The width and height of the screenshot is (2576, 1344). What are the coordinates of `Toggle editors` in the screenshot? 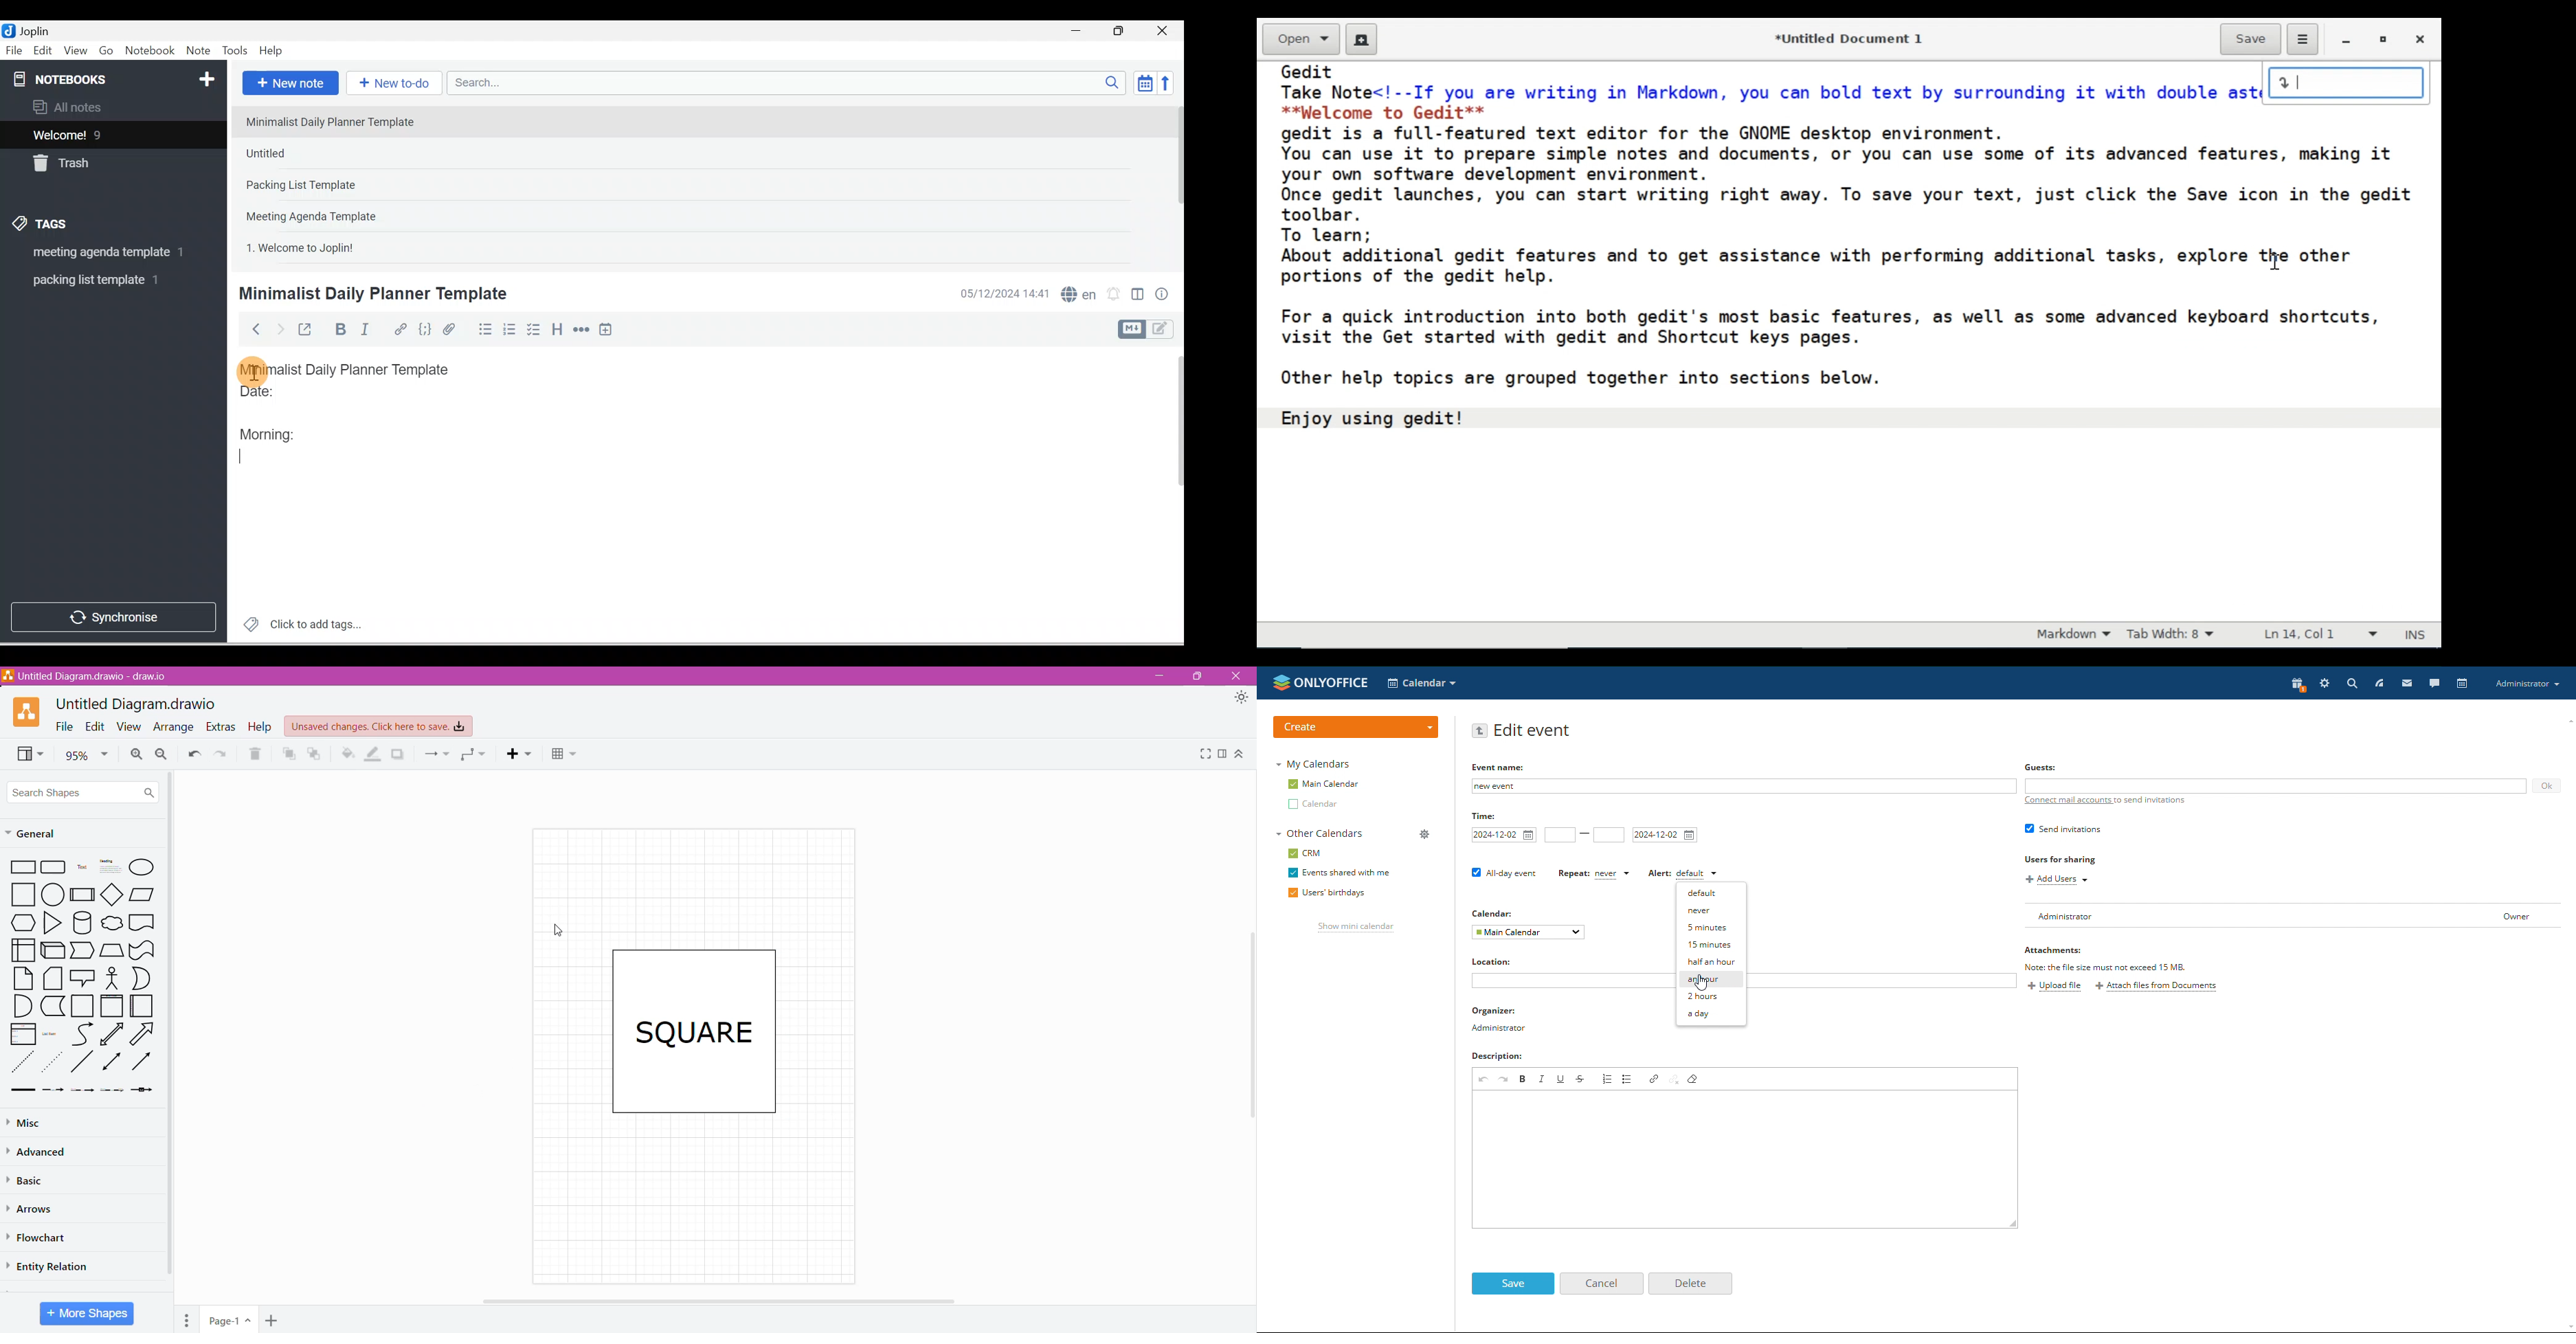 It's located at (1138, 296).